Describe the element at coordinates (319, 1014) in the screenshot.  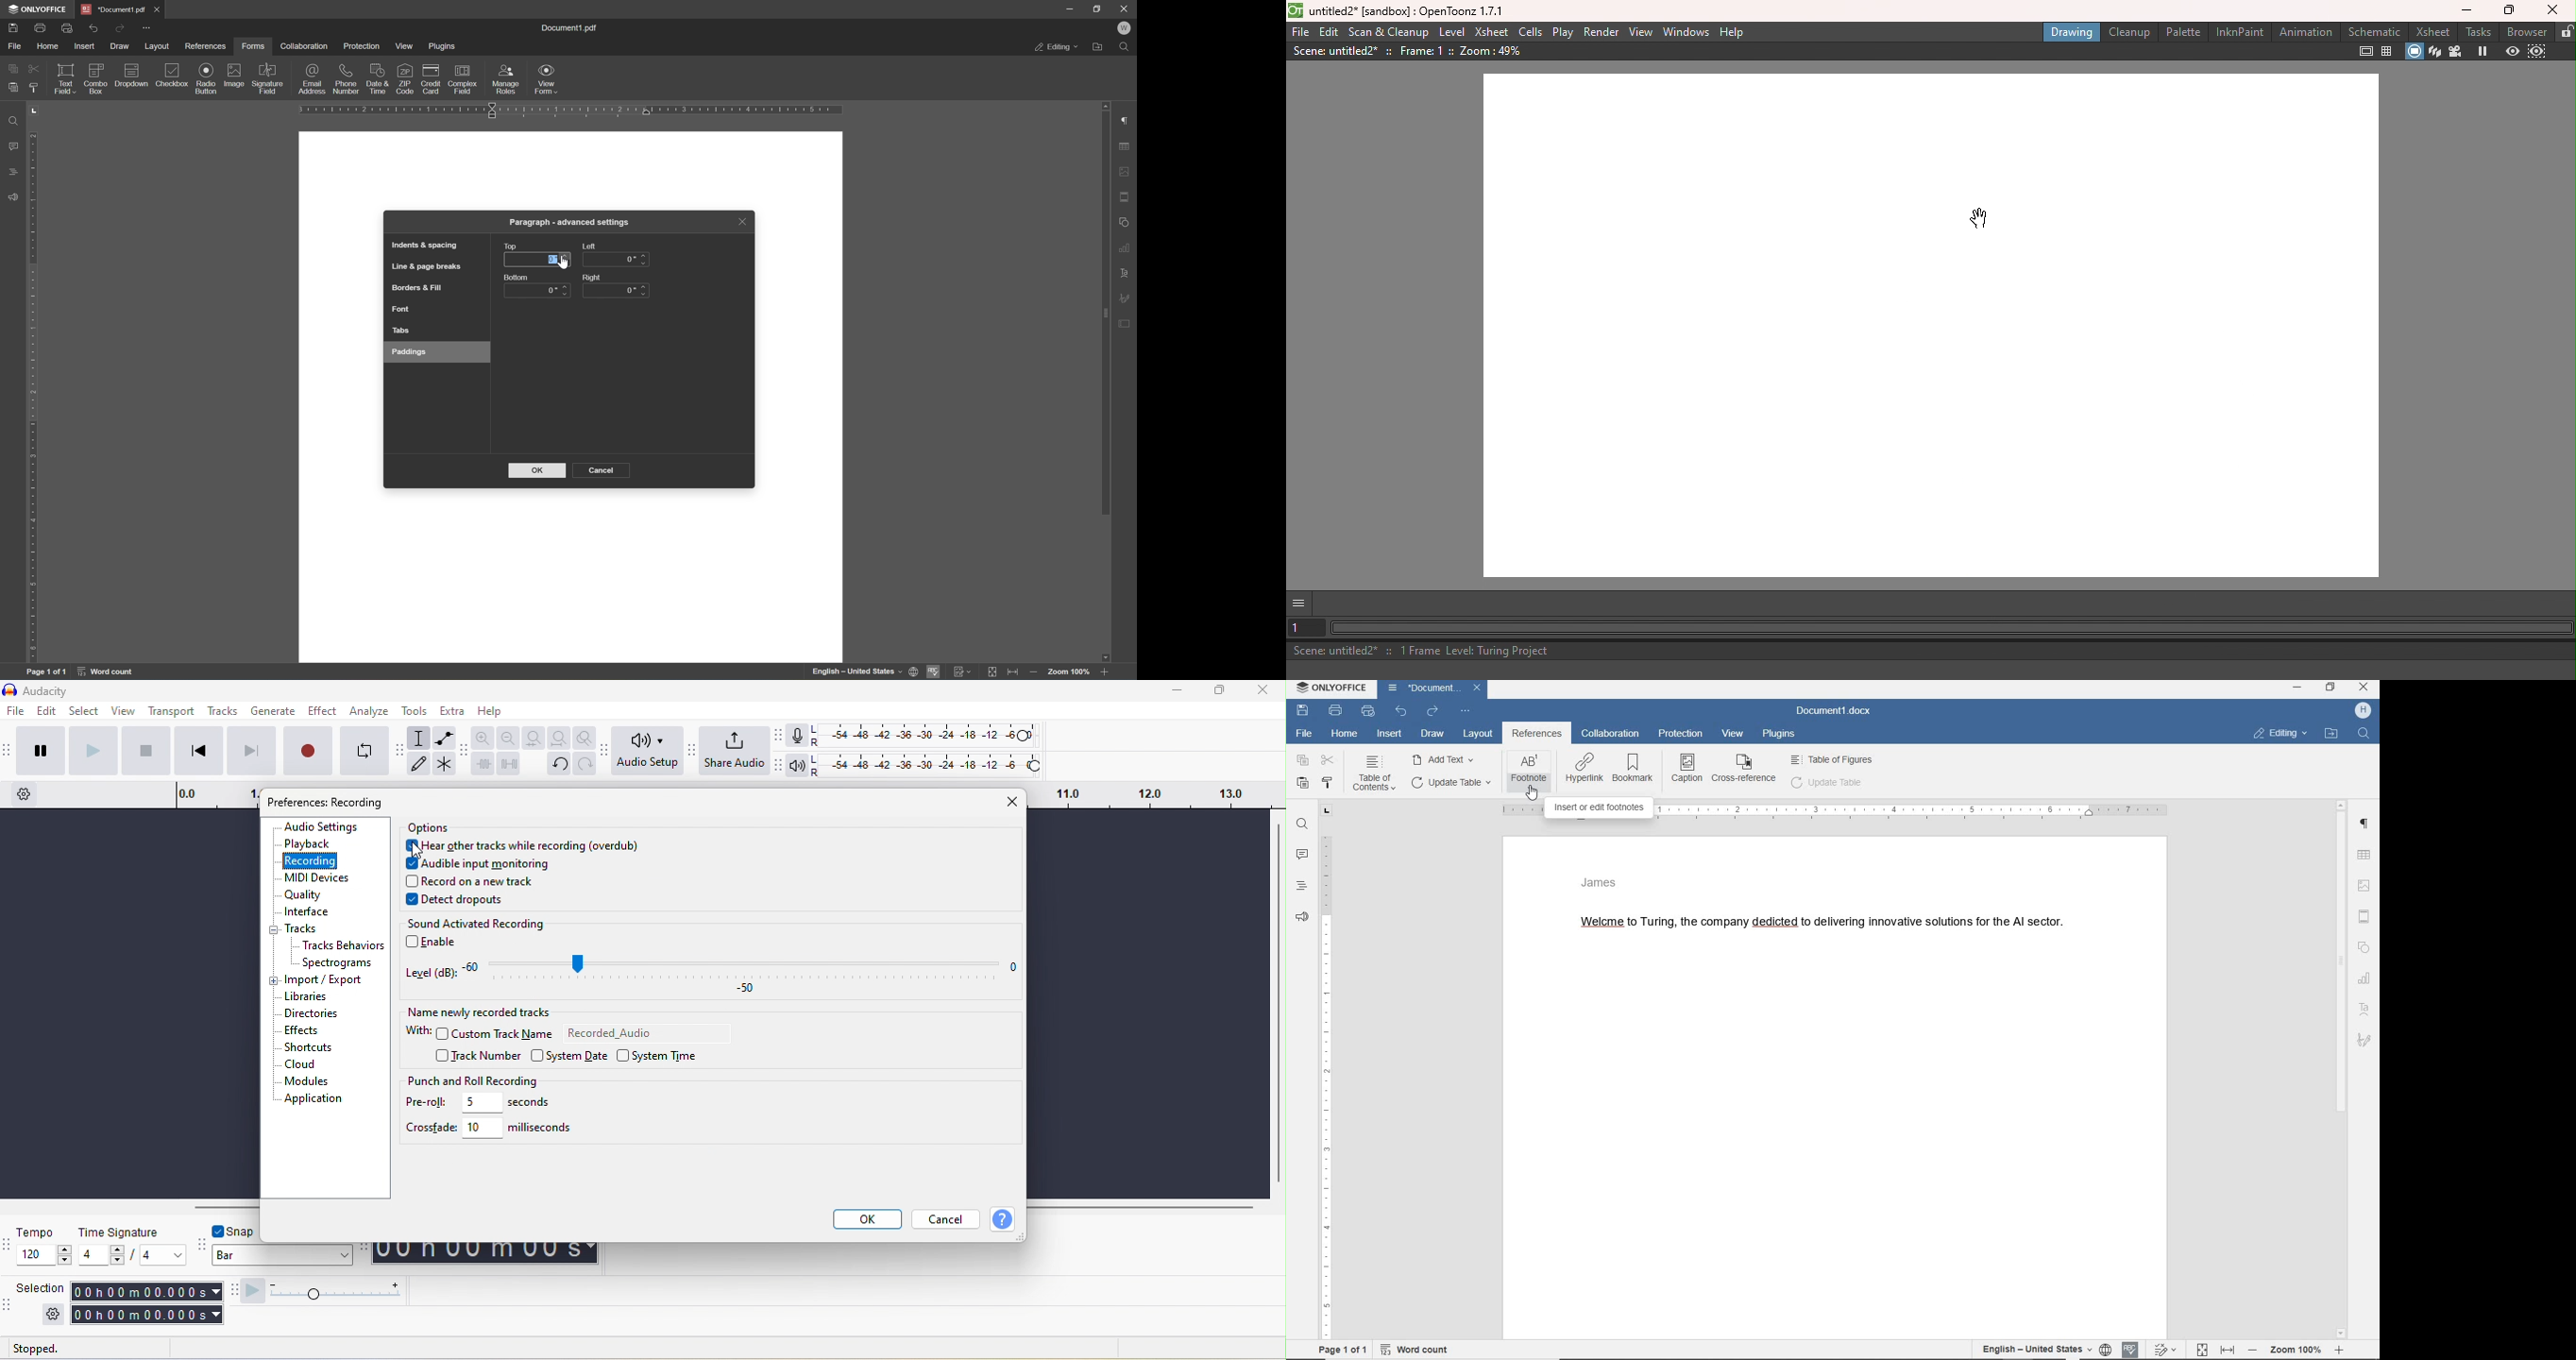
I see `directories` at that location.